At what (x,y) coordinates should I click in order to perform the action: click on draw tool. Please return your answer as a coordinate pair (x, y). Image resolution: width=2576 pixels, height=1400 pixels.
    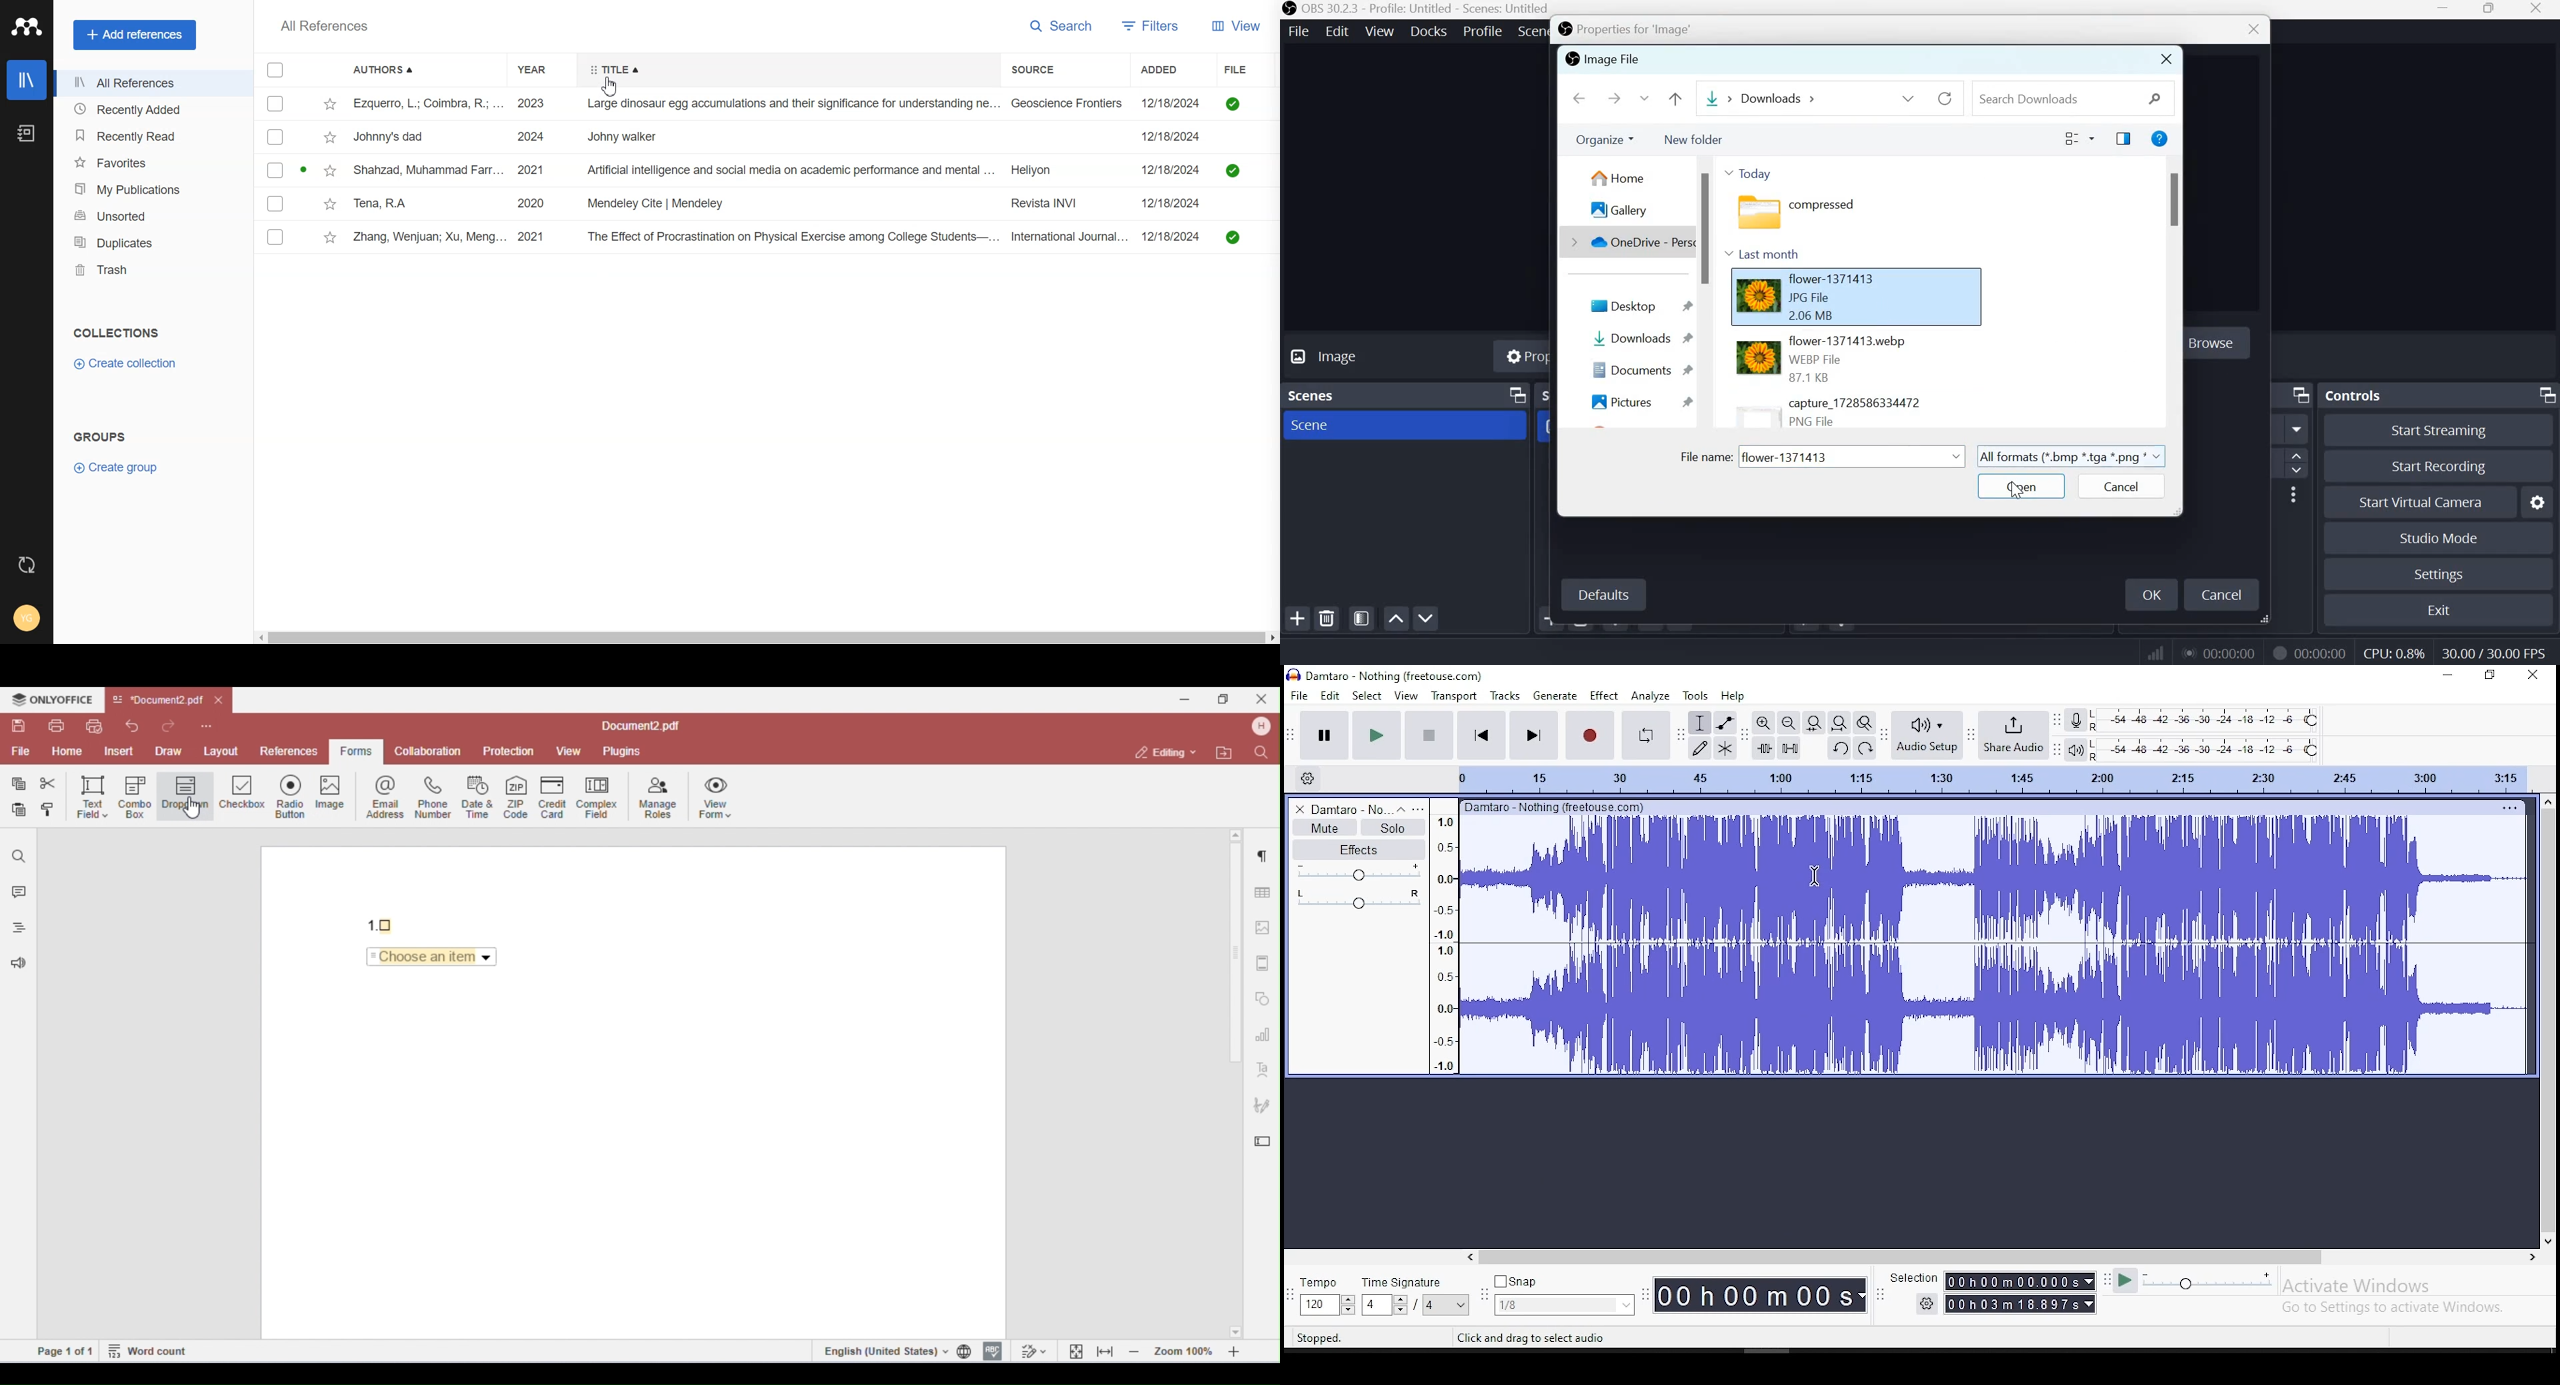
    Looking at the image, I should click on (1700, 748).